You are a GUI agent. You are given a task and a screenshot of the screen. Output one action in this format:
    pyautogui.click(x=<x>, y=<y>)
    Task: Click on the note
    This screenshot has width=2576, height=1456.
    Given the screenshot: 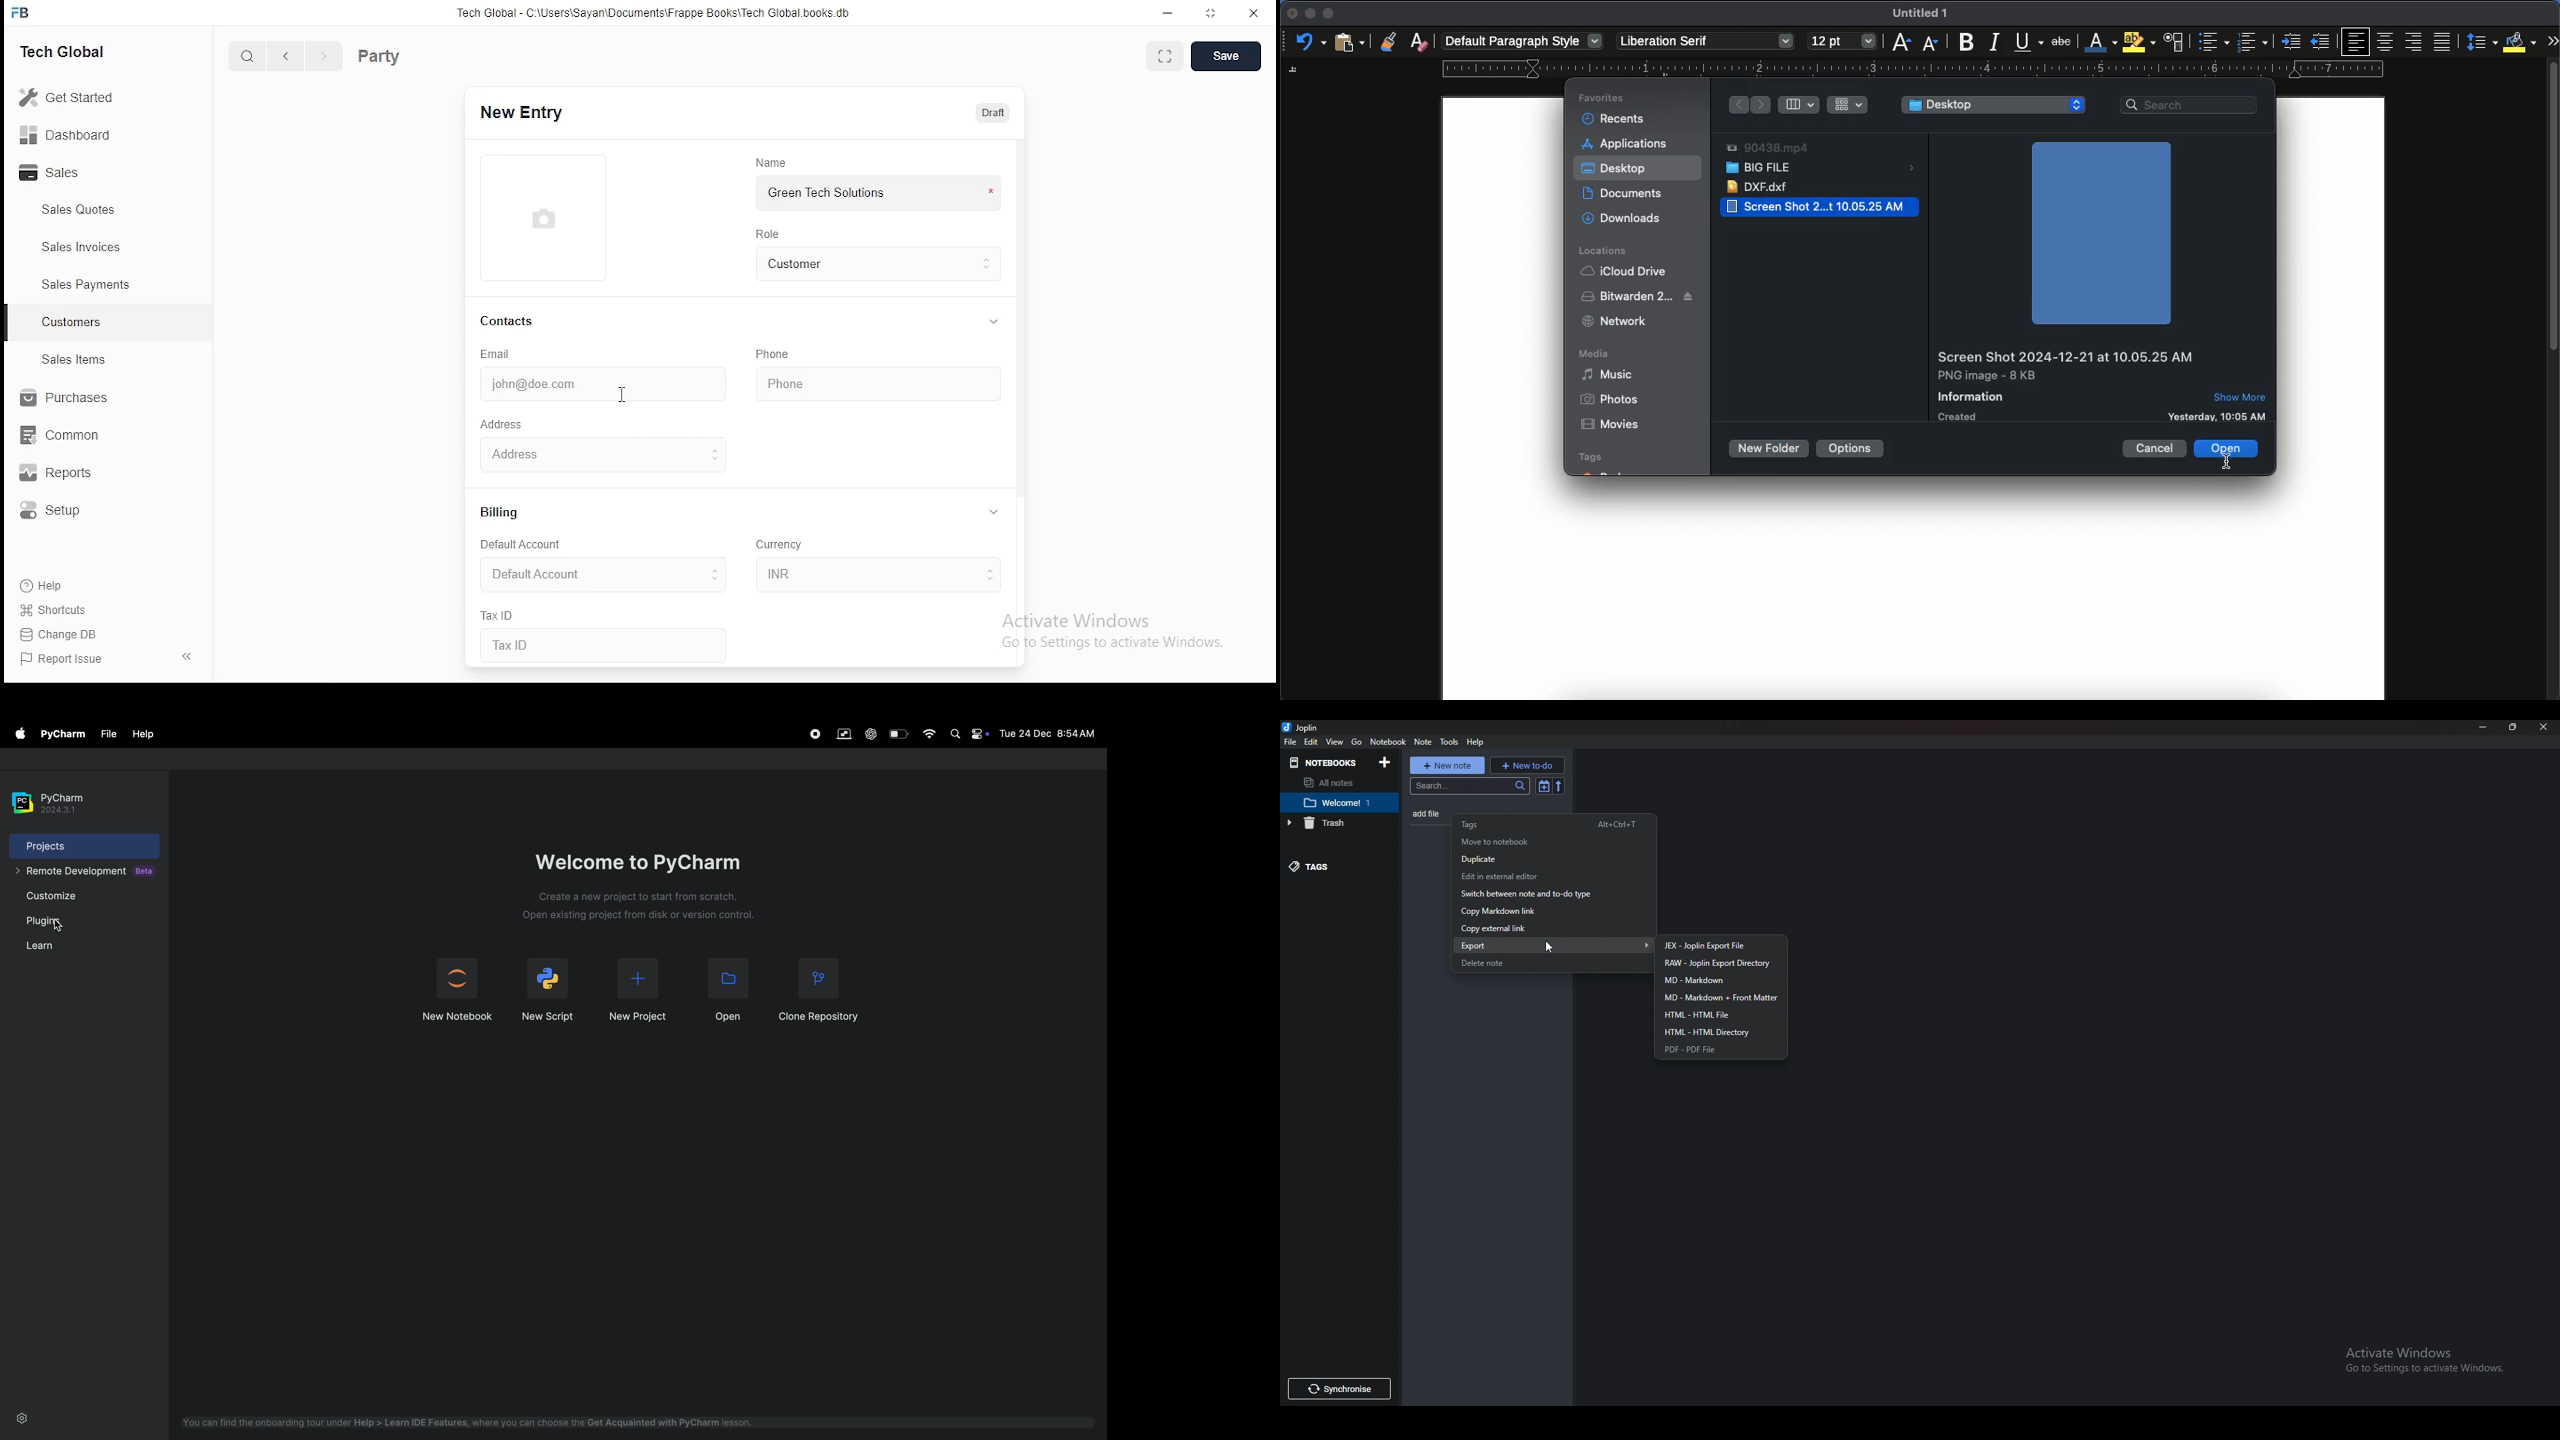 What is the action you would take?
    pyautogui.click(x=1424, y=741)
    